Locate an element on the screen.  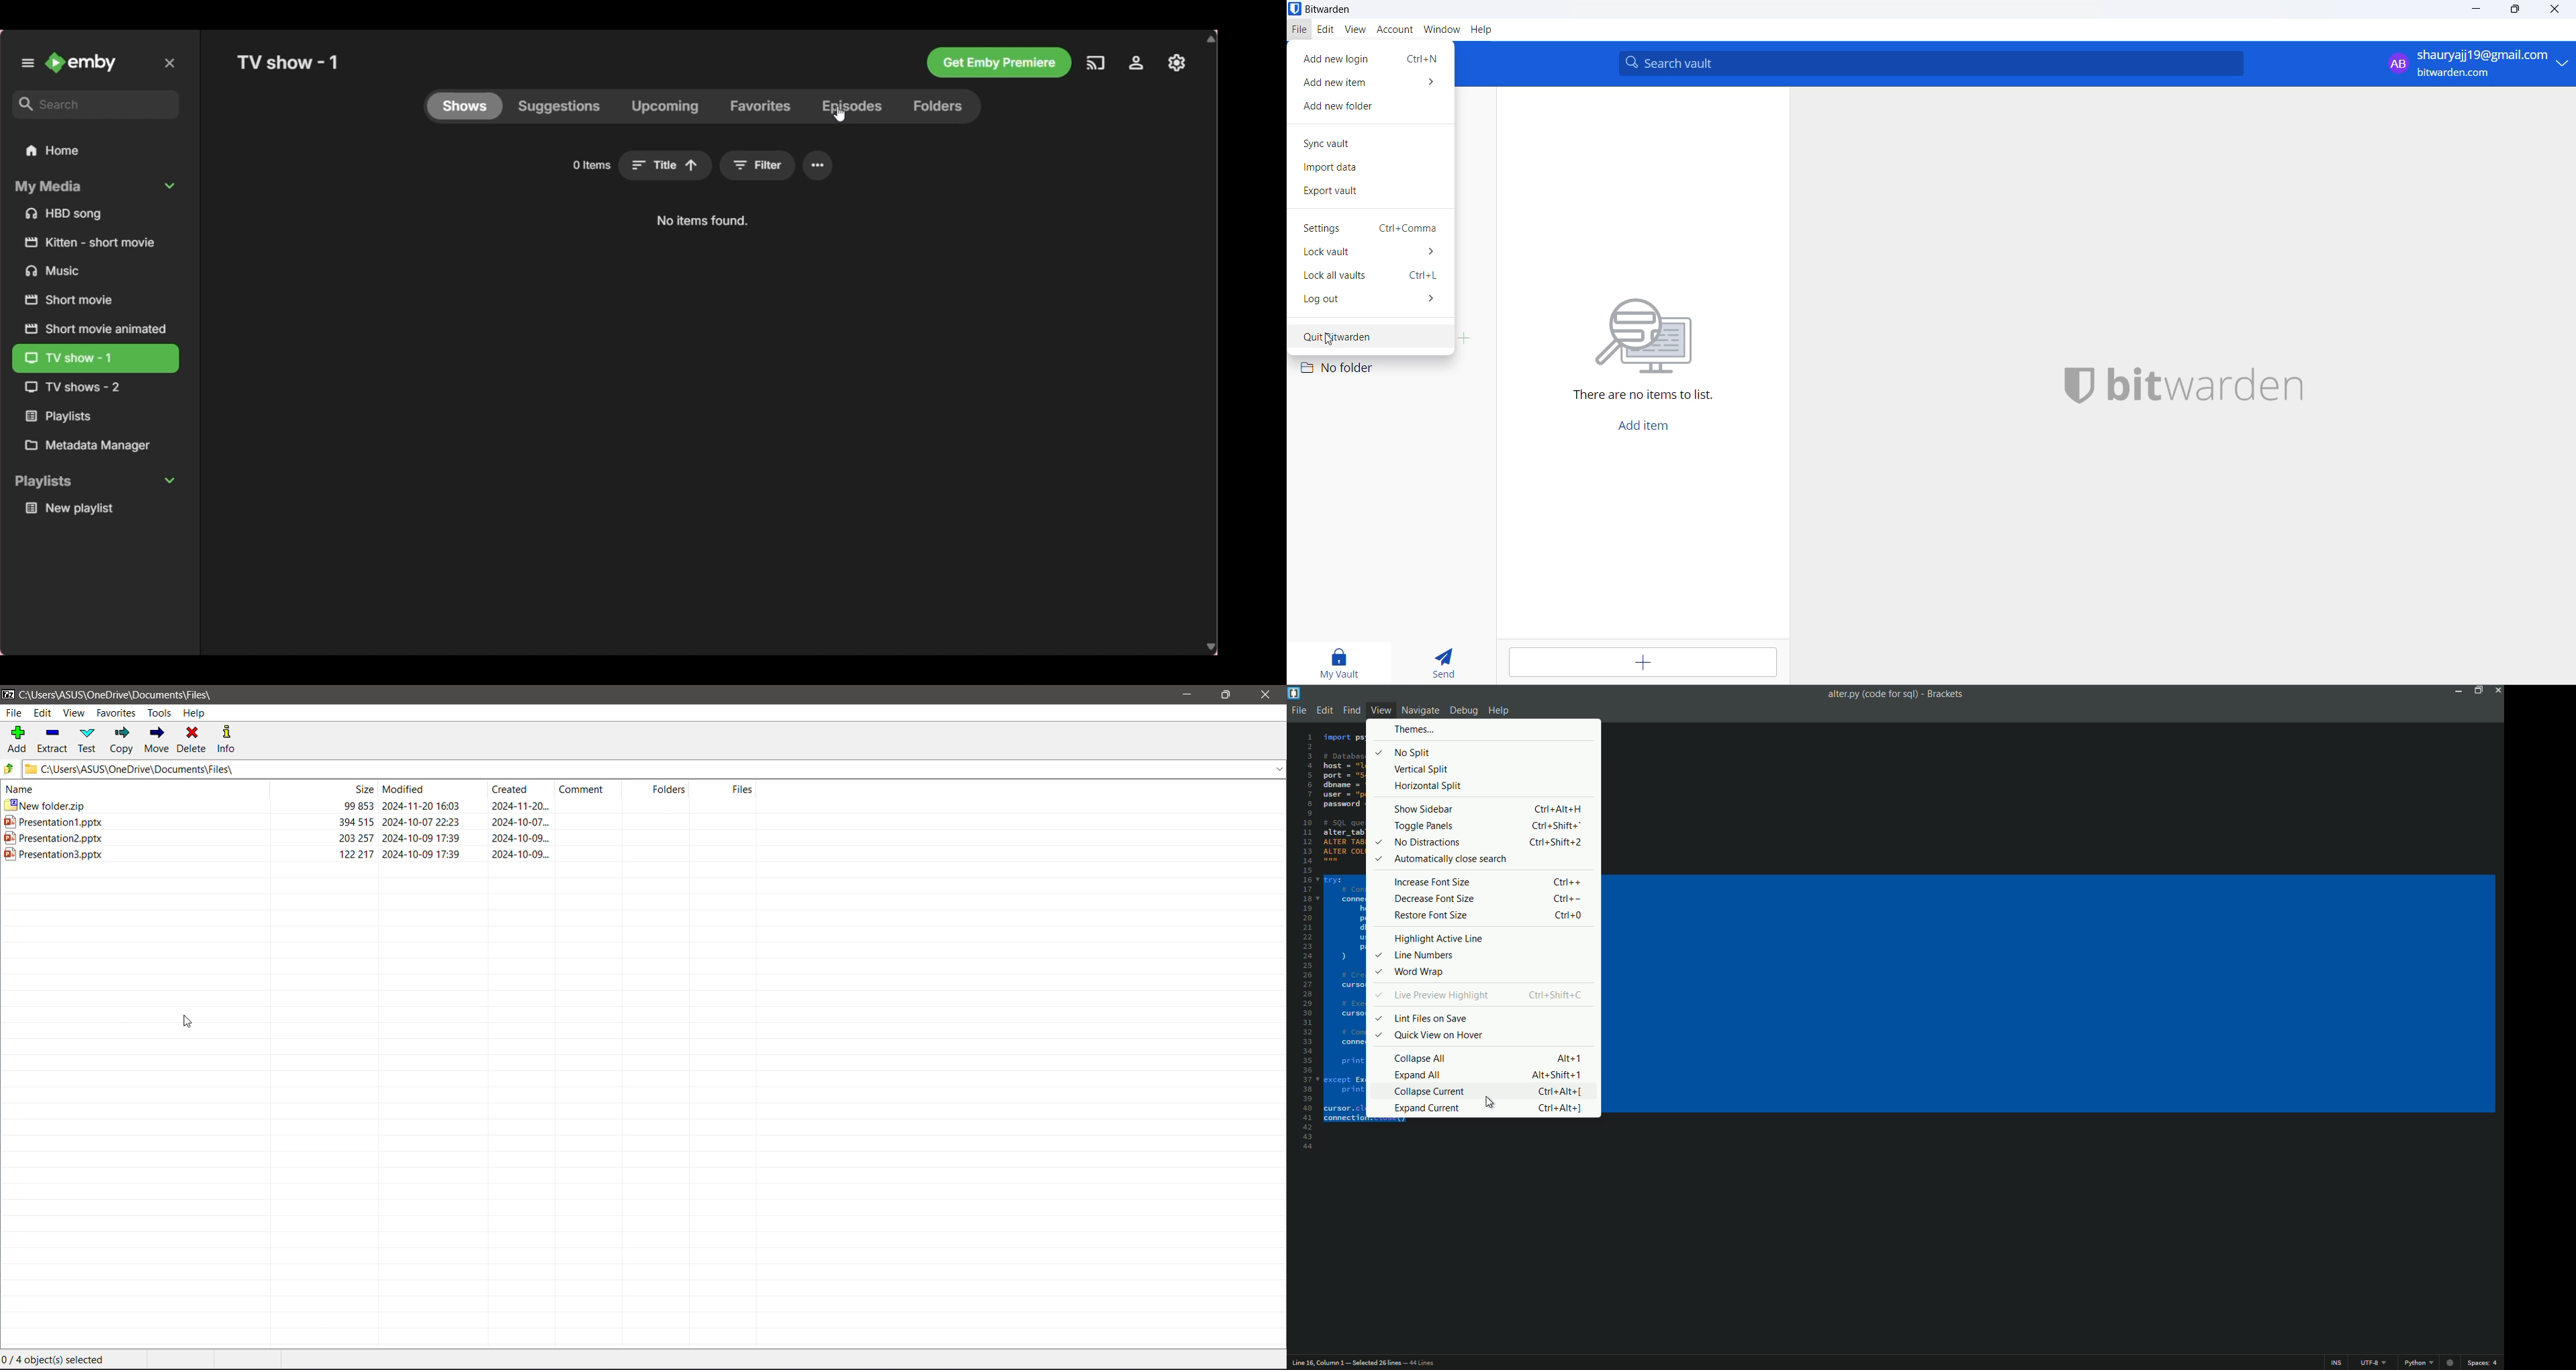
navigate menu is located at coordinates (1419, 712).